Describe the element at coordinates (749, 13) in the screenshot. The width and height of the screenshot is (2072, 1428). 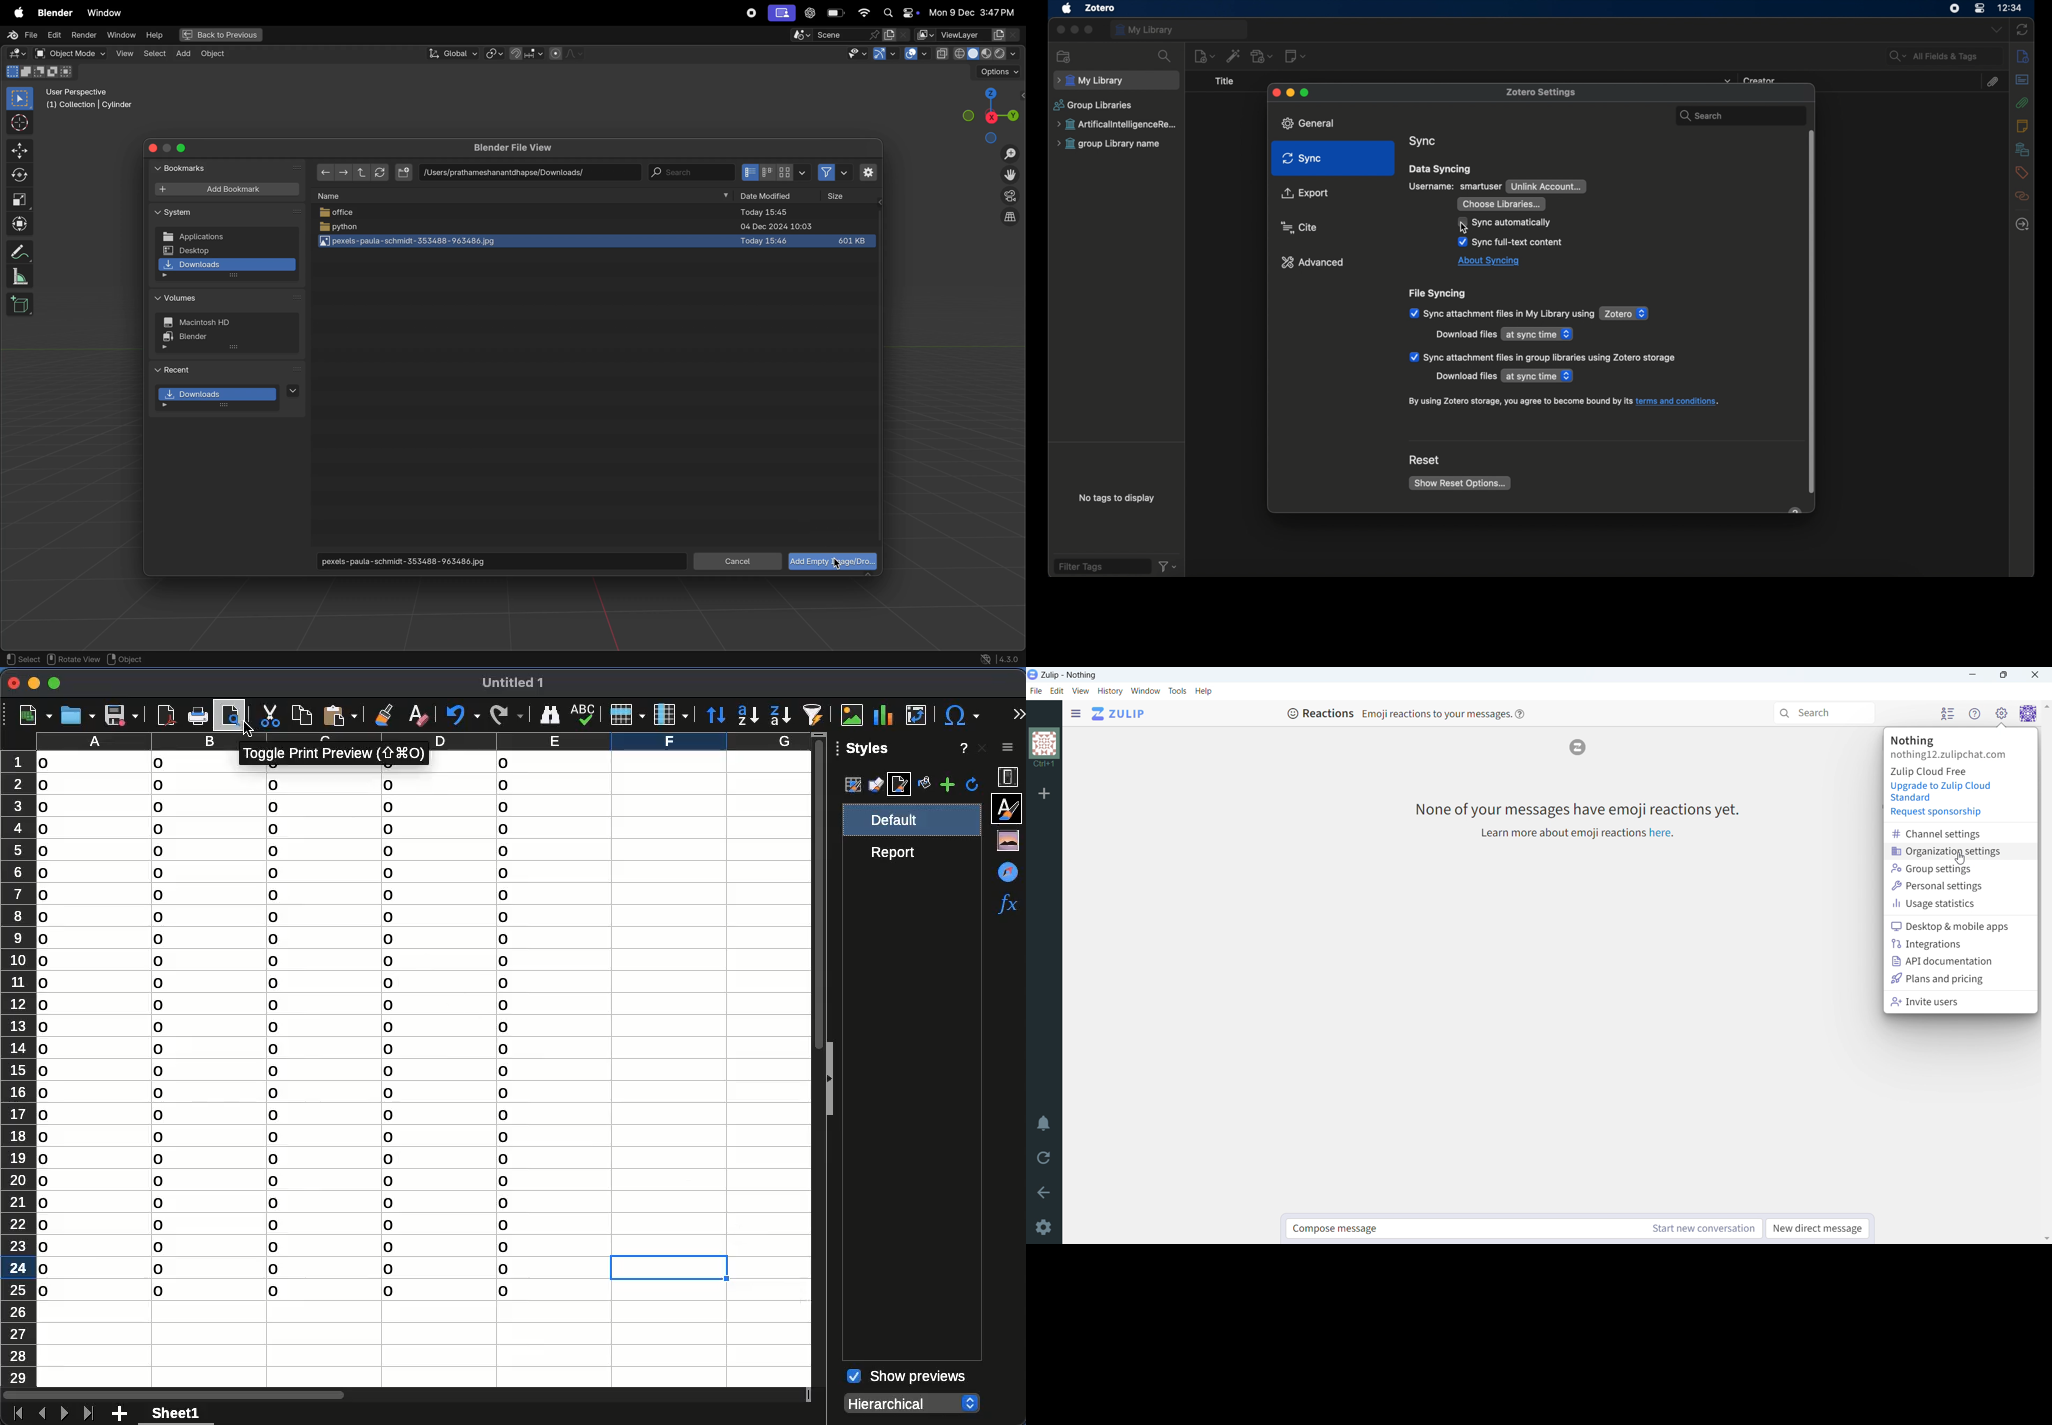
I see `record` at that location.